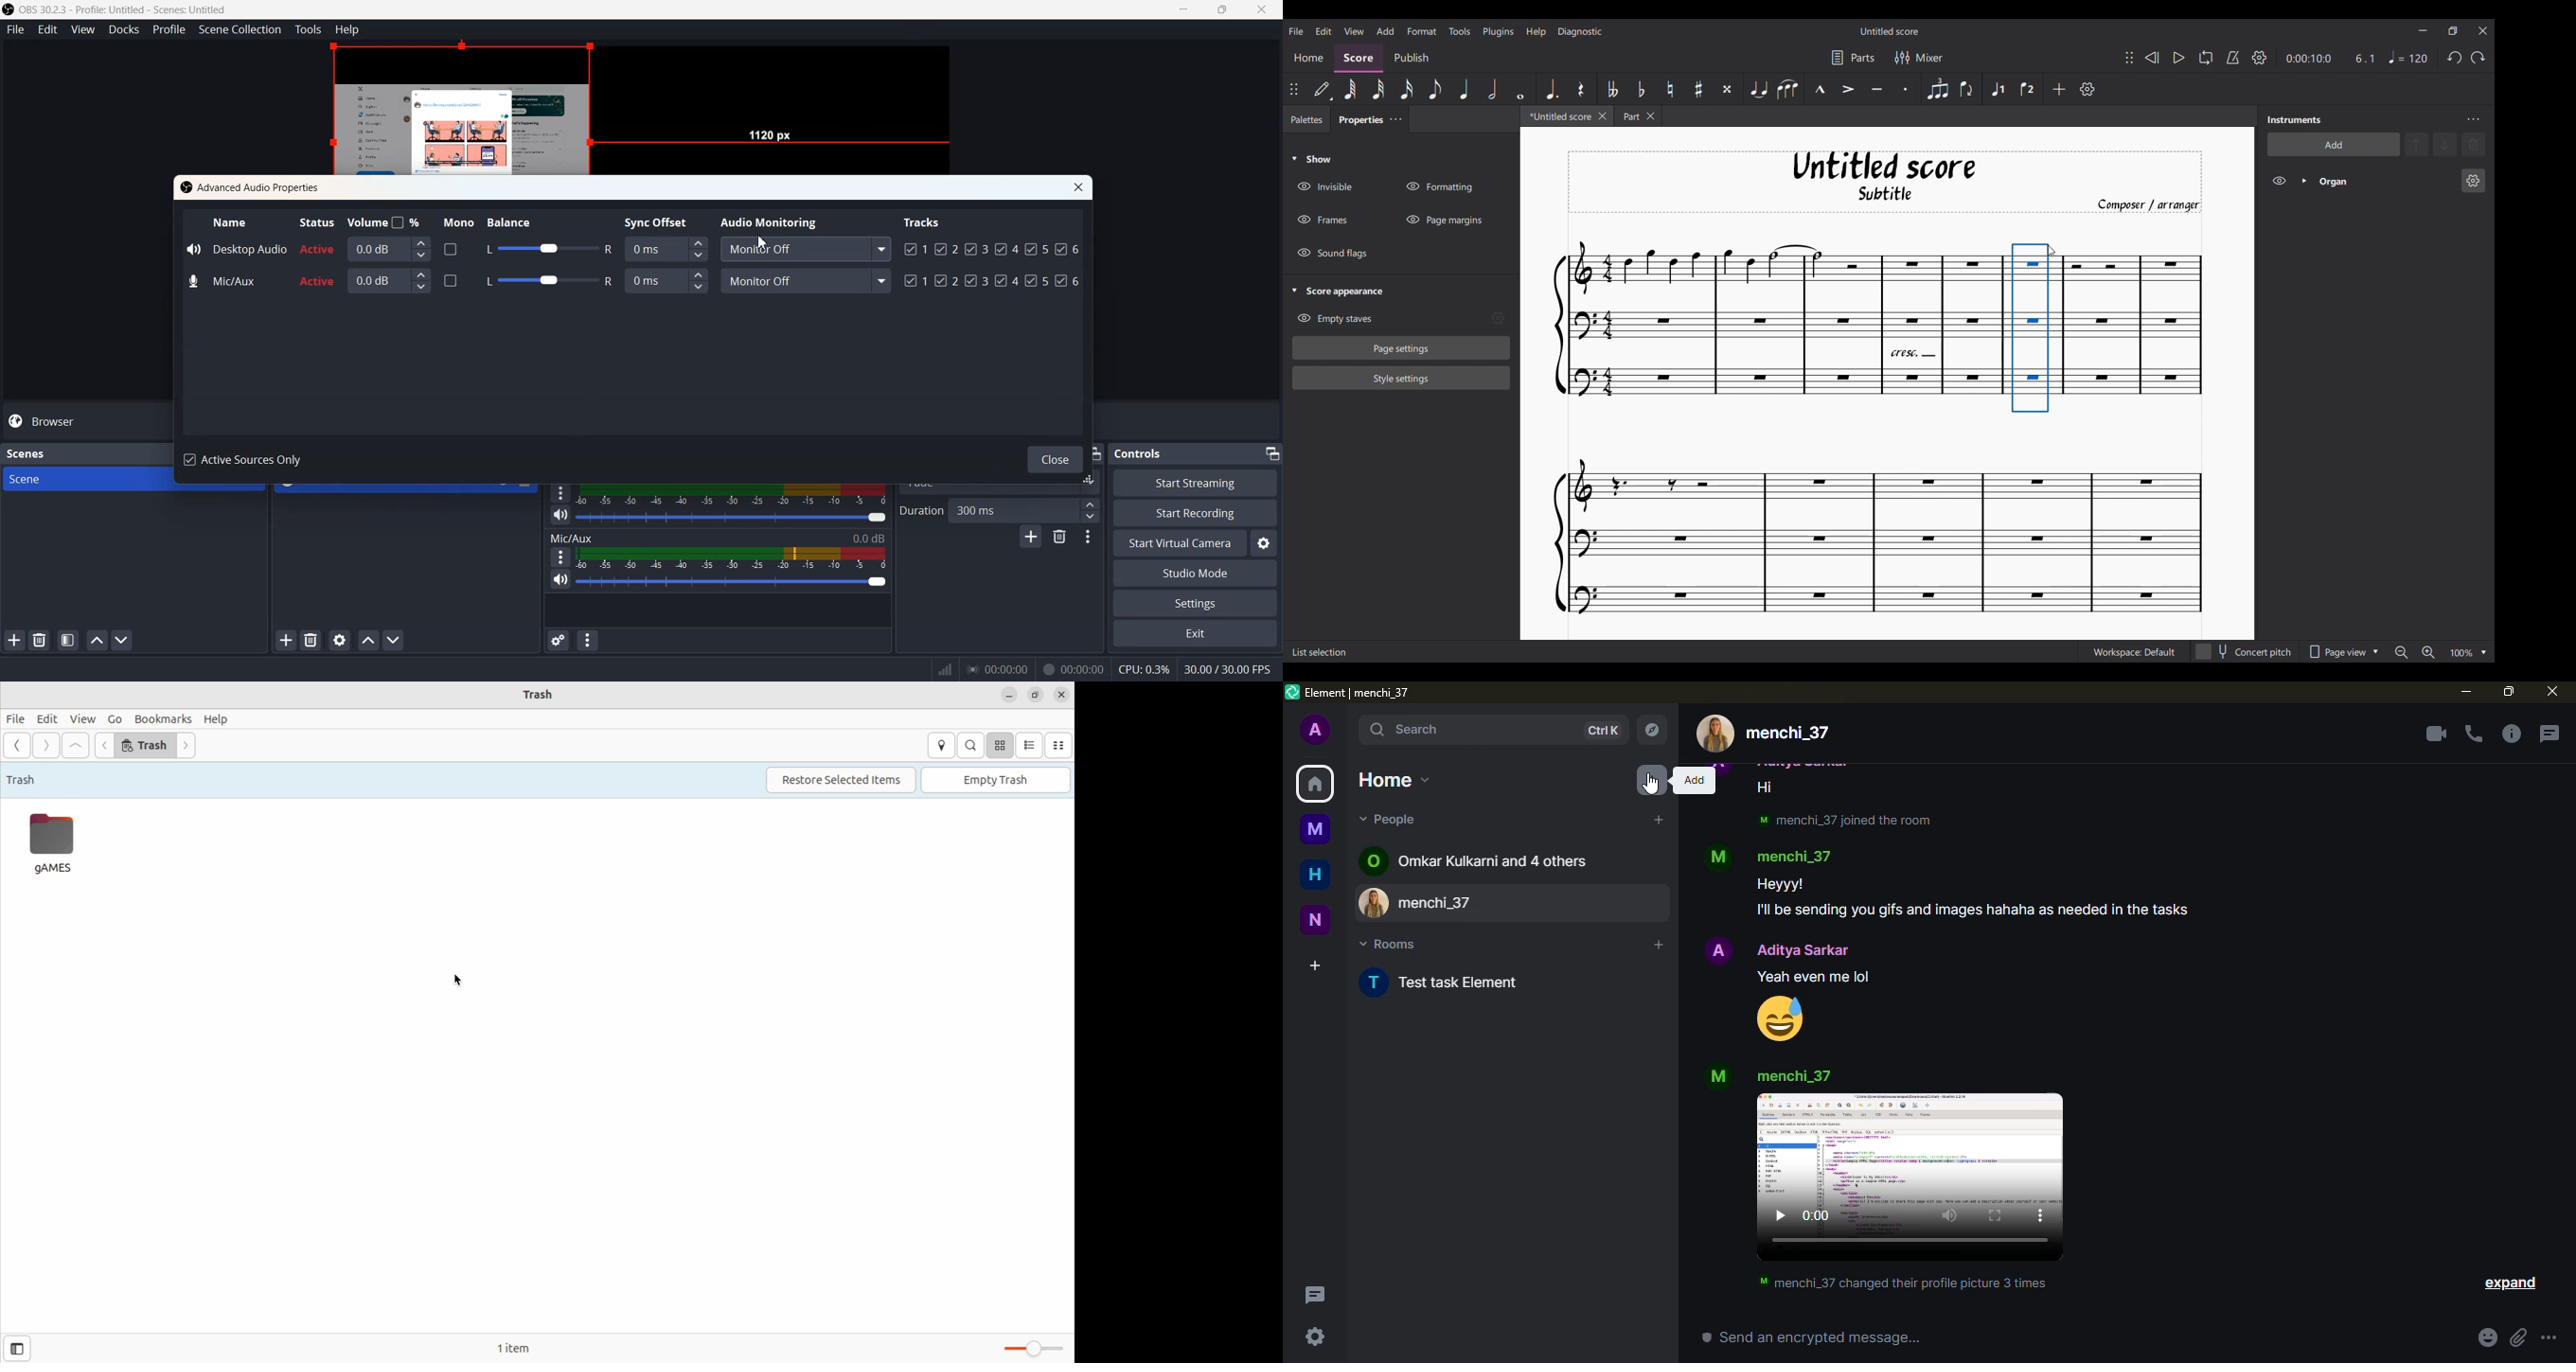 The image size is (2576, 1372). I want to click on Home section, so click(1308, 59).